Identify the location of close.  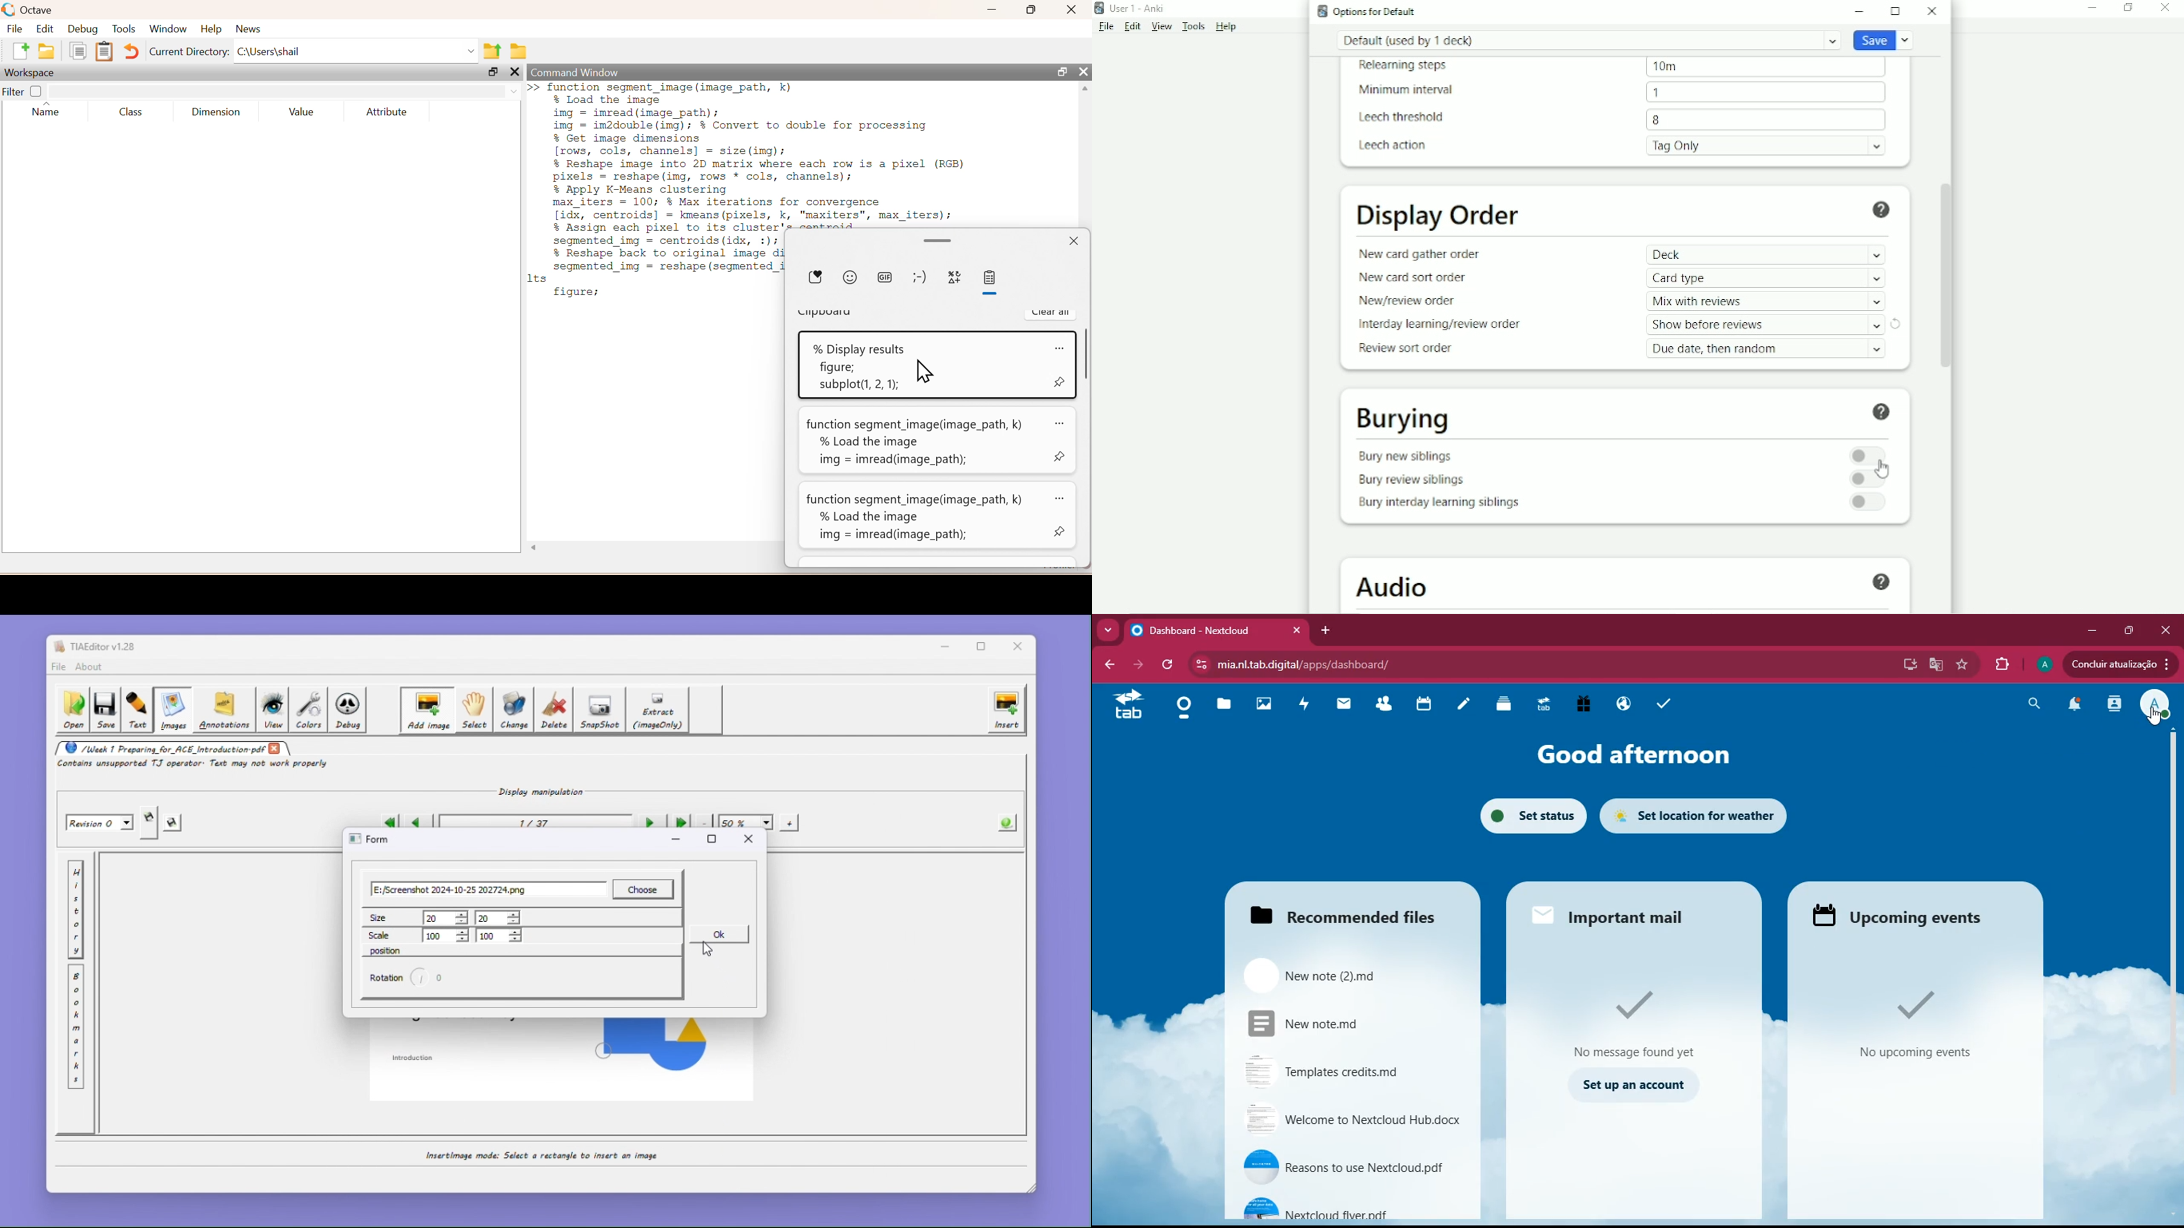
(2166, 628).